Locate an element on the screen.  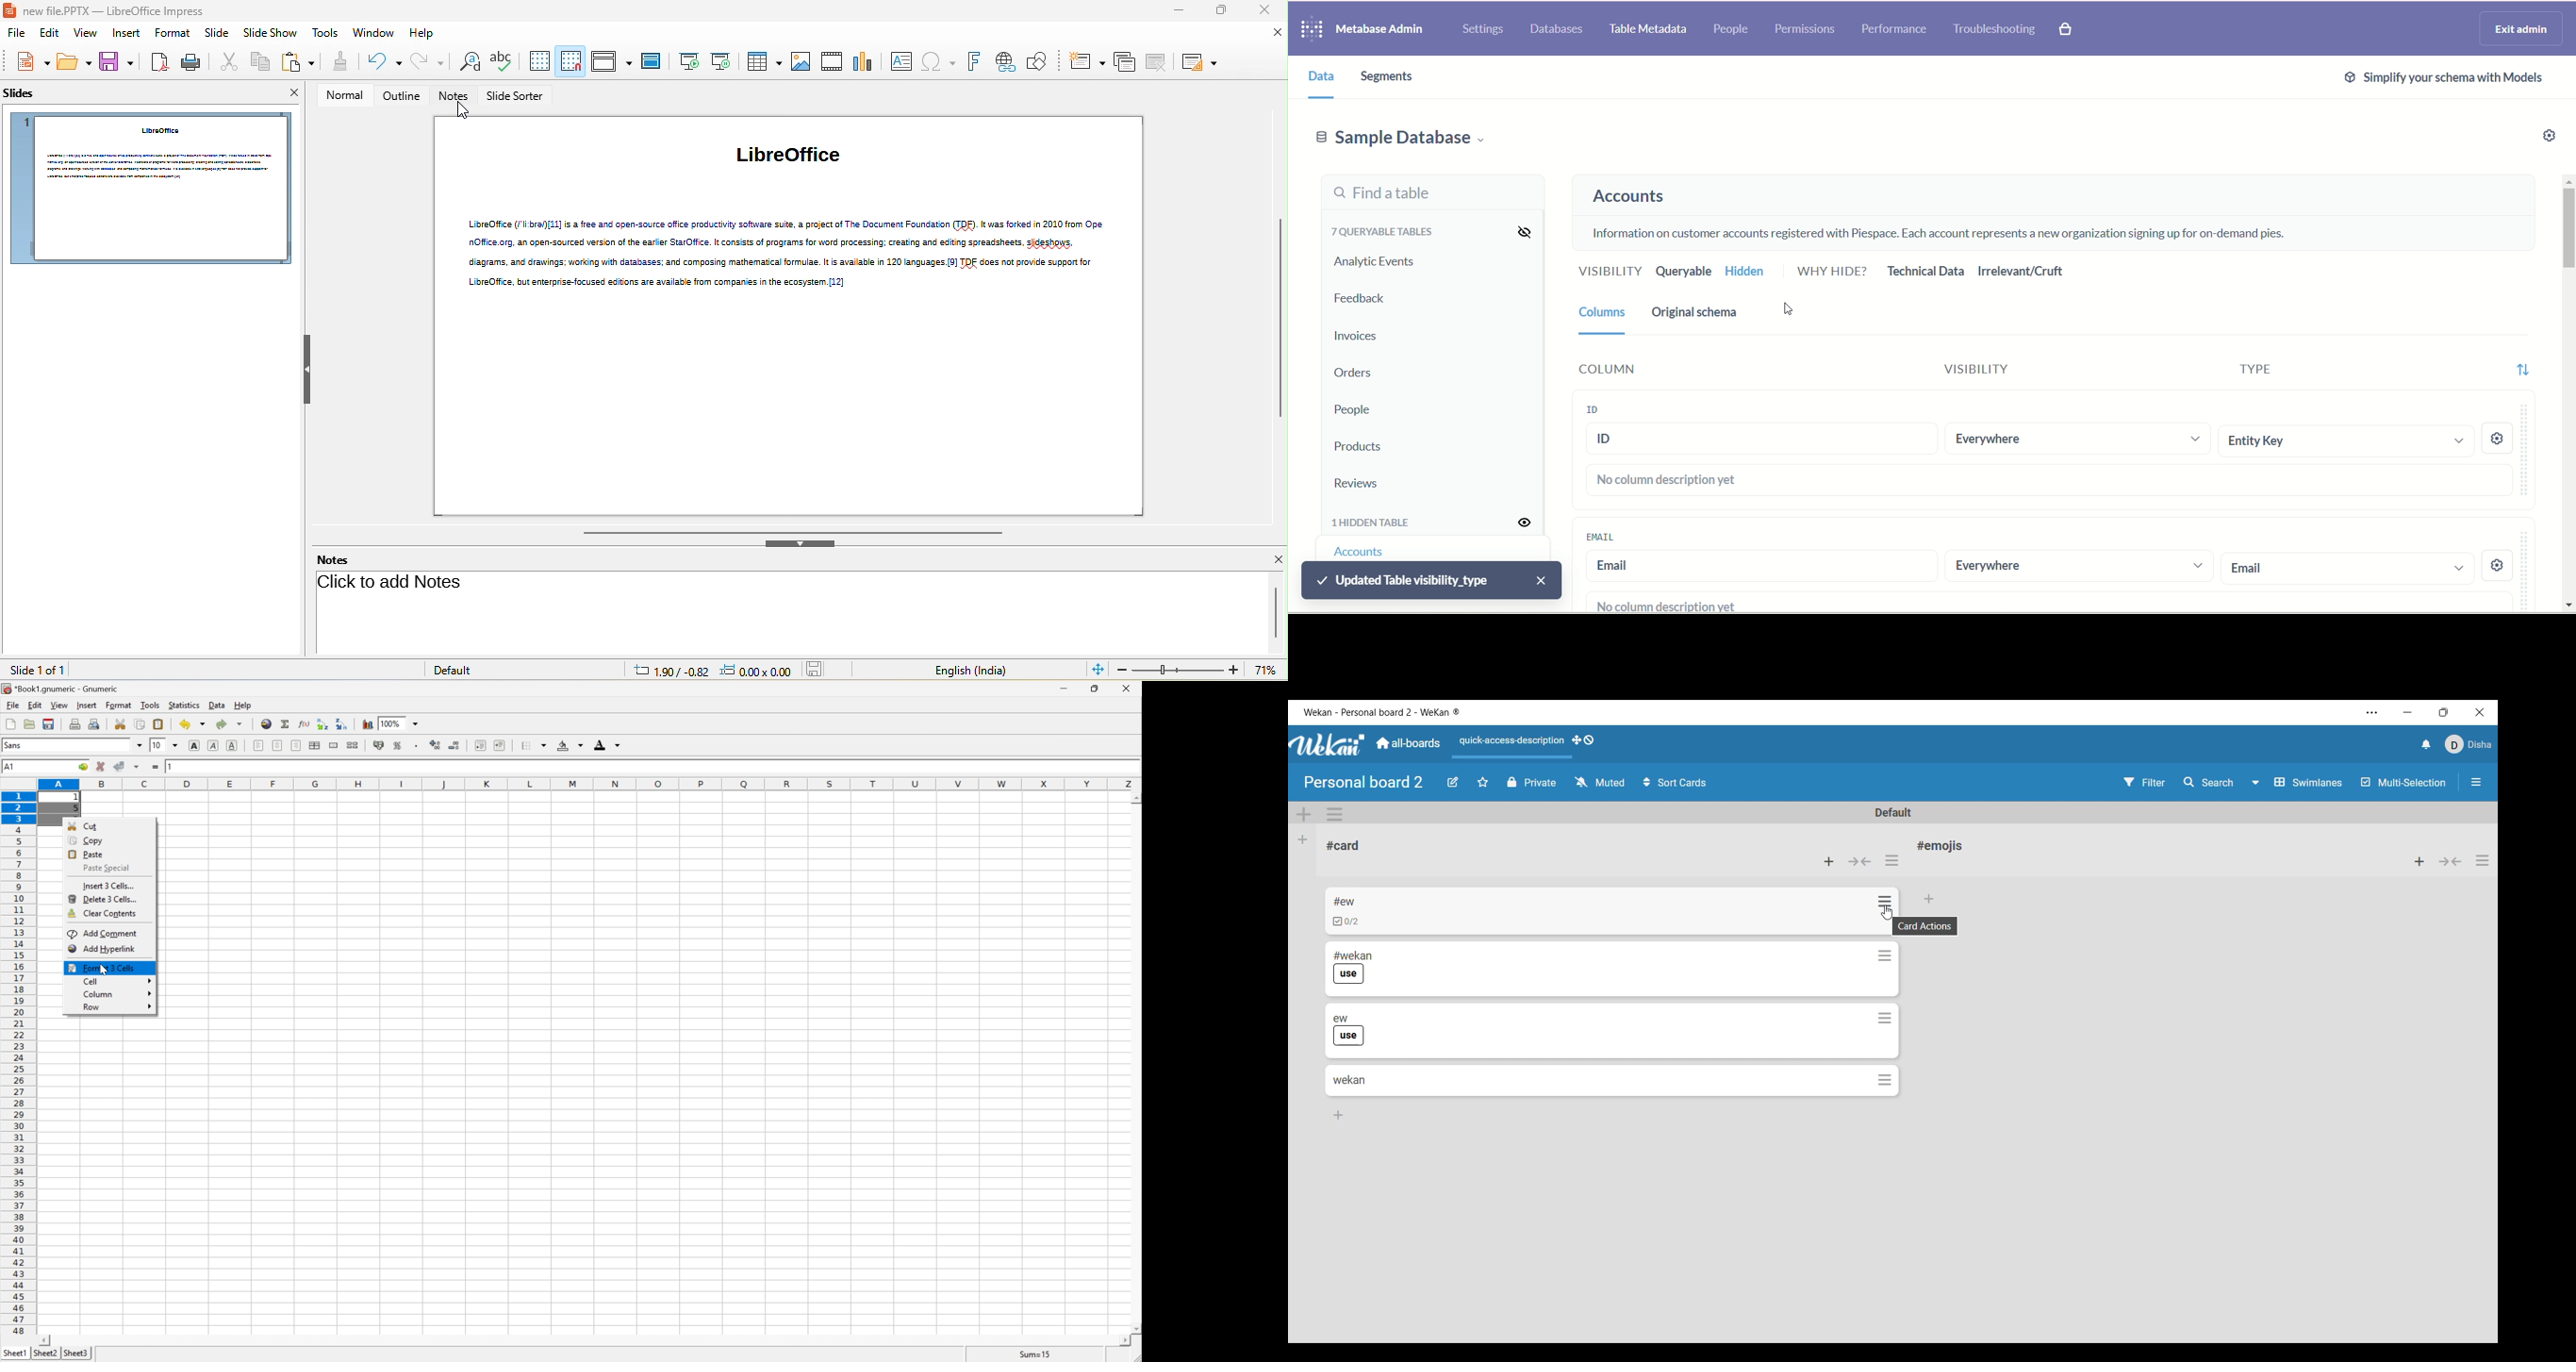
zoom is located at coordinates (1179, 670).